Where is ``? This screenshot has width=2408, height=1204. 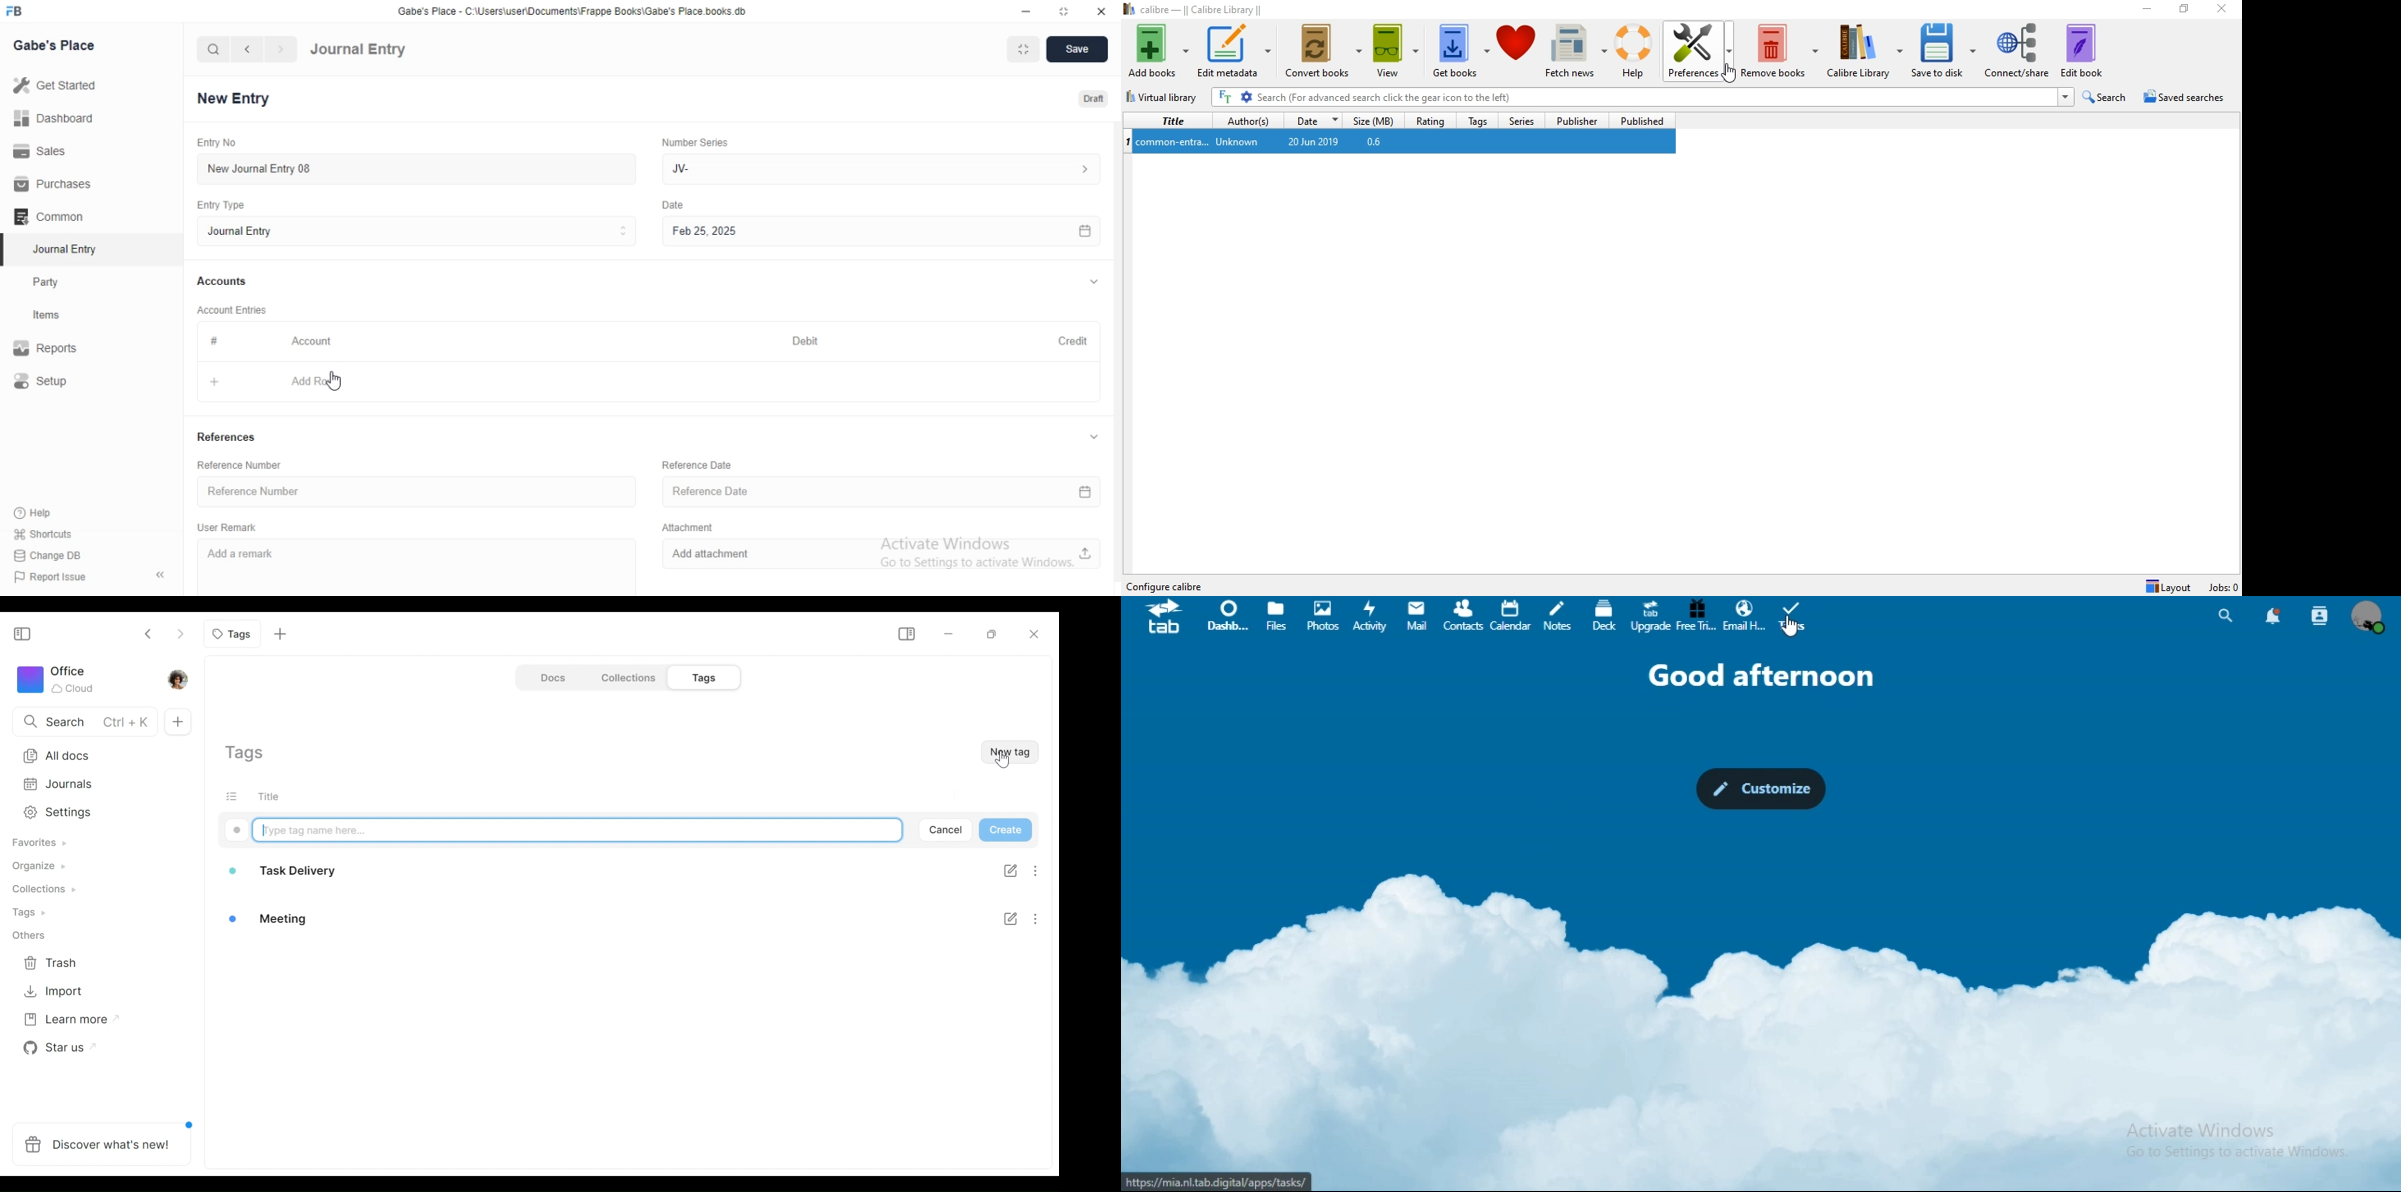  is located at coordinates (673, 205).